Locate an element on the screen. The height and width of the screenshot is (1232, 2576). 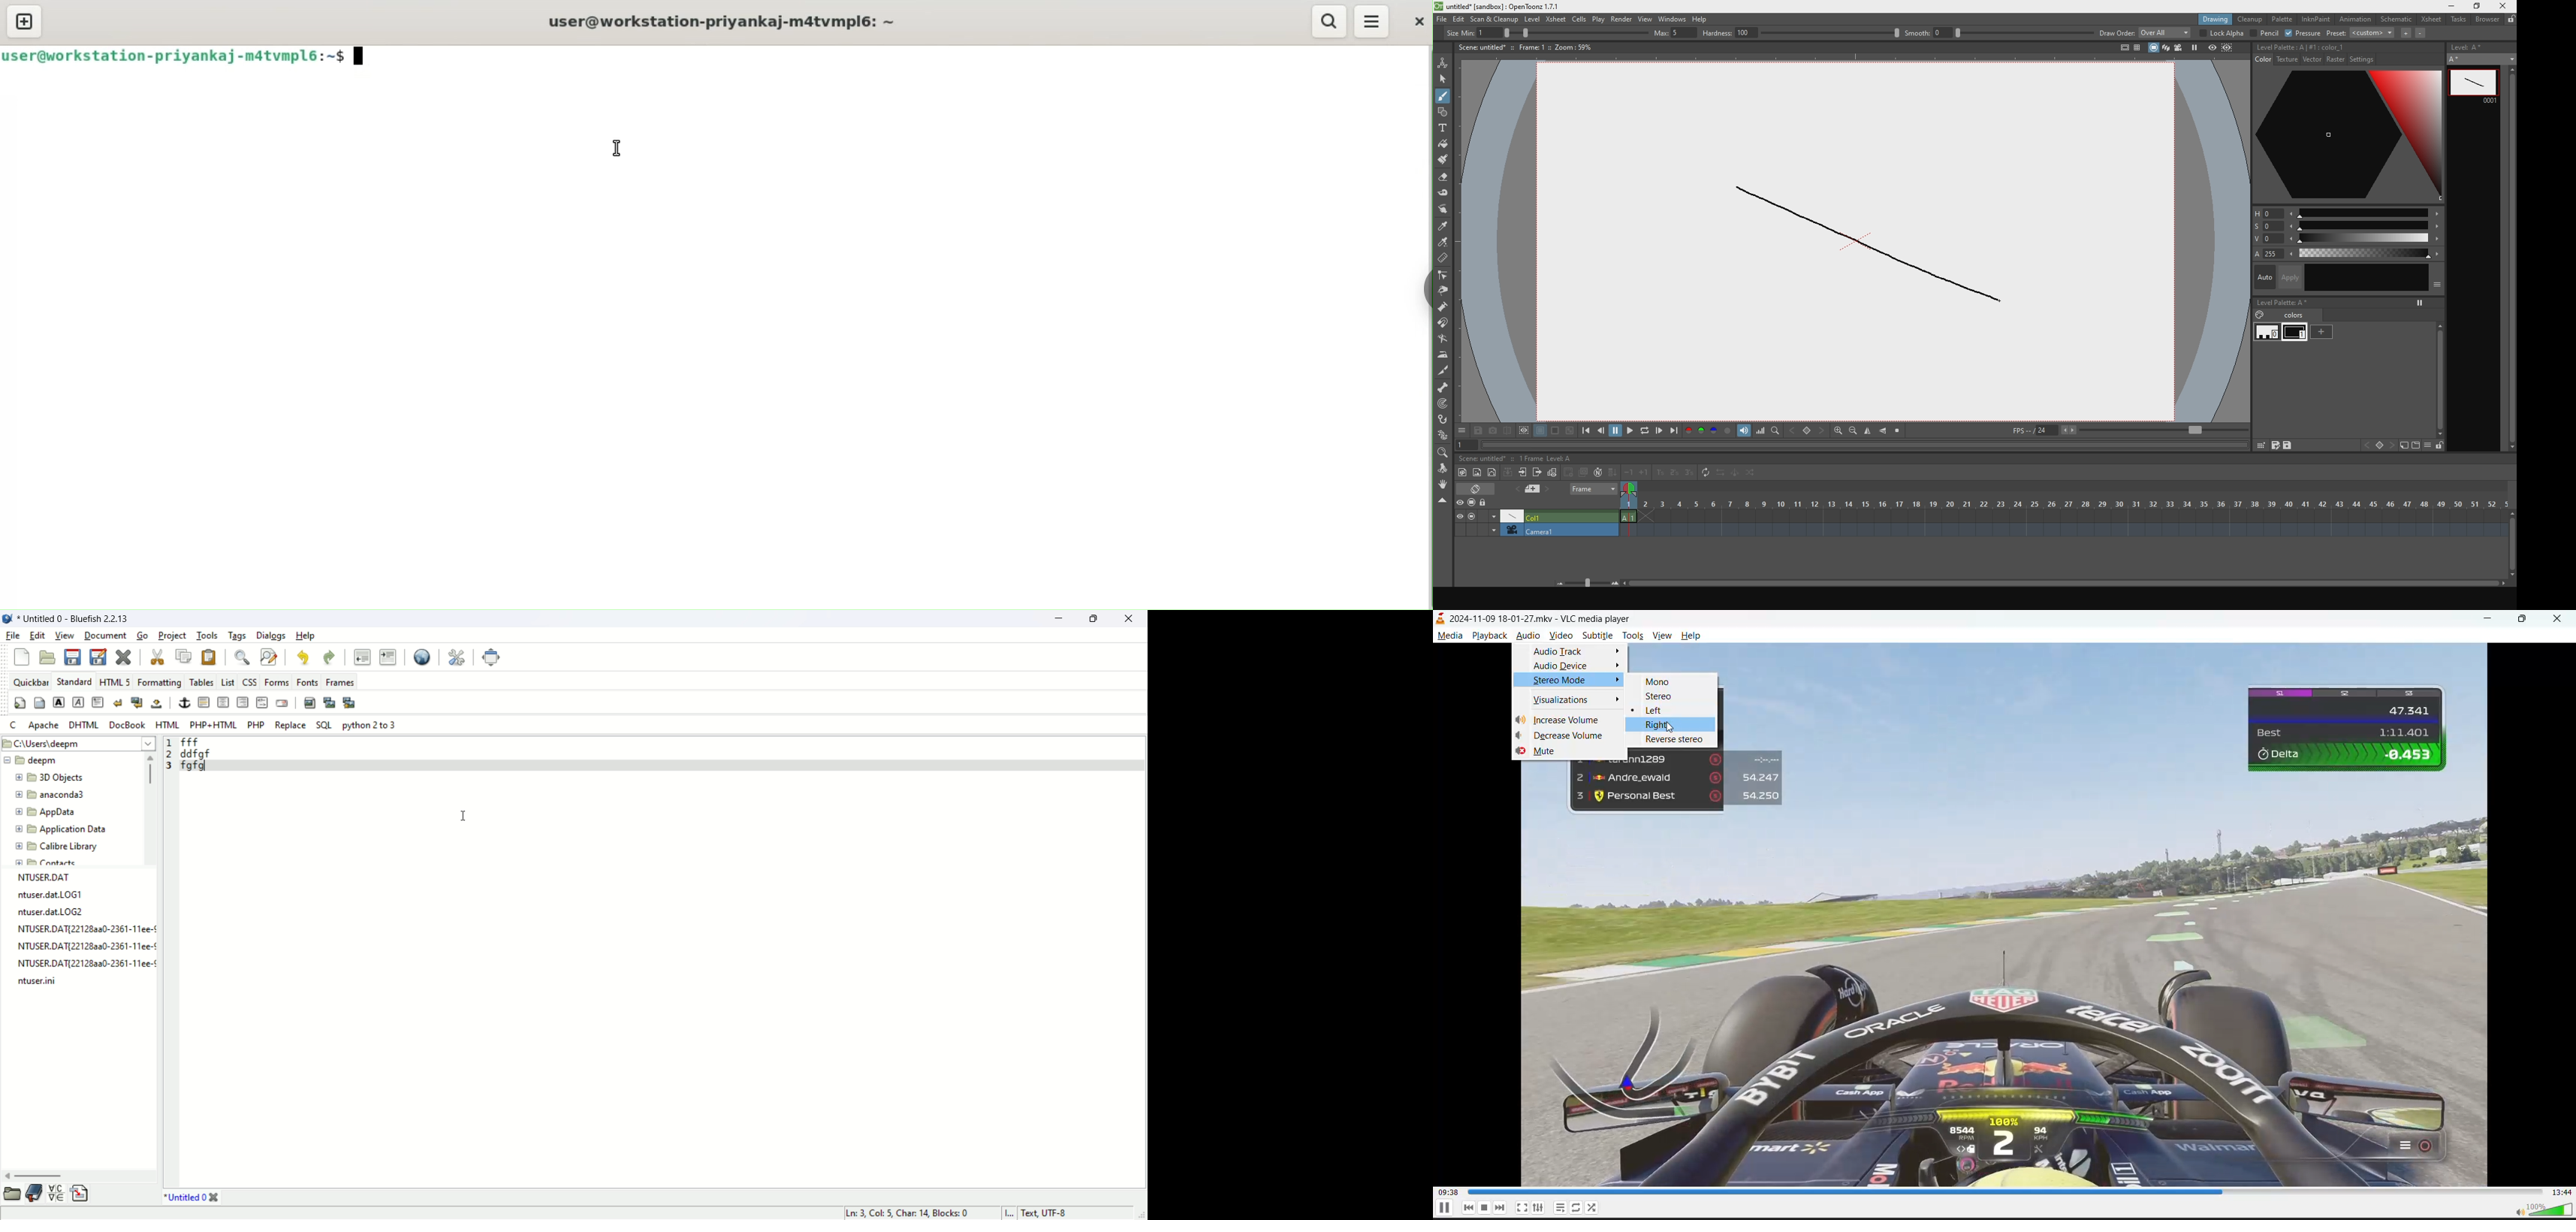
color is located at coordinates (2261, 59).